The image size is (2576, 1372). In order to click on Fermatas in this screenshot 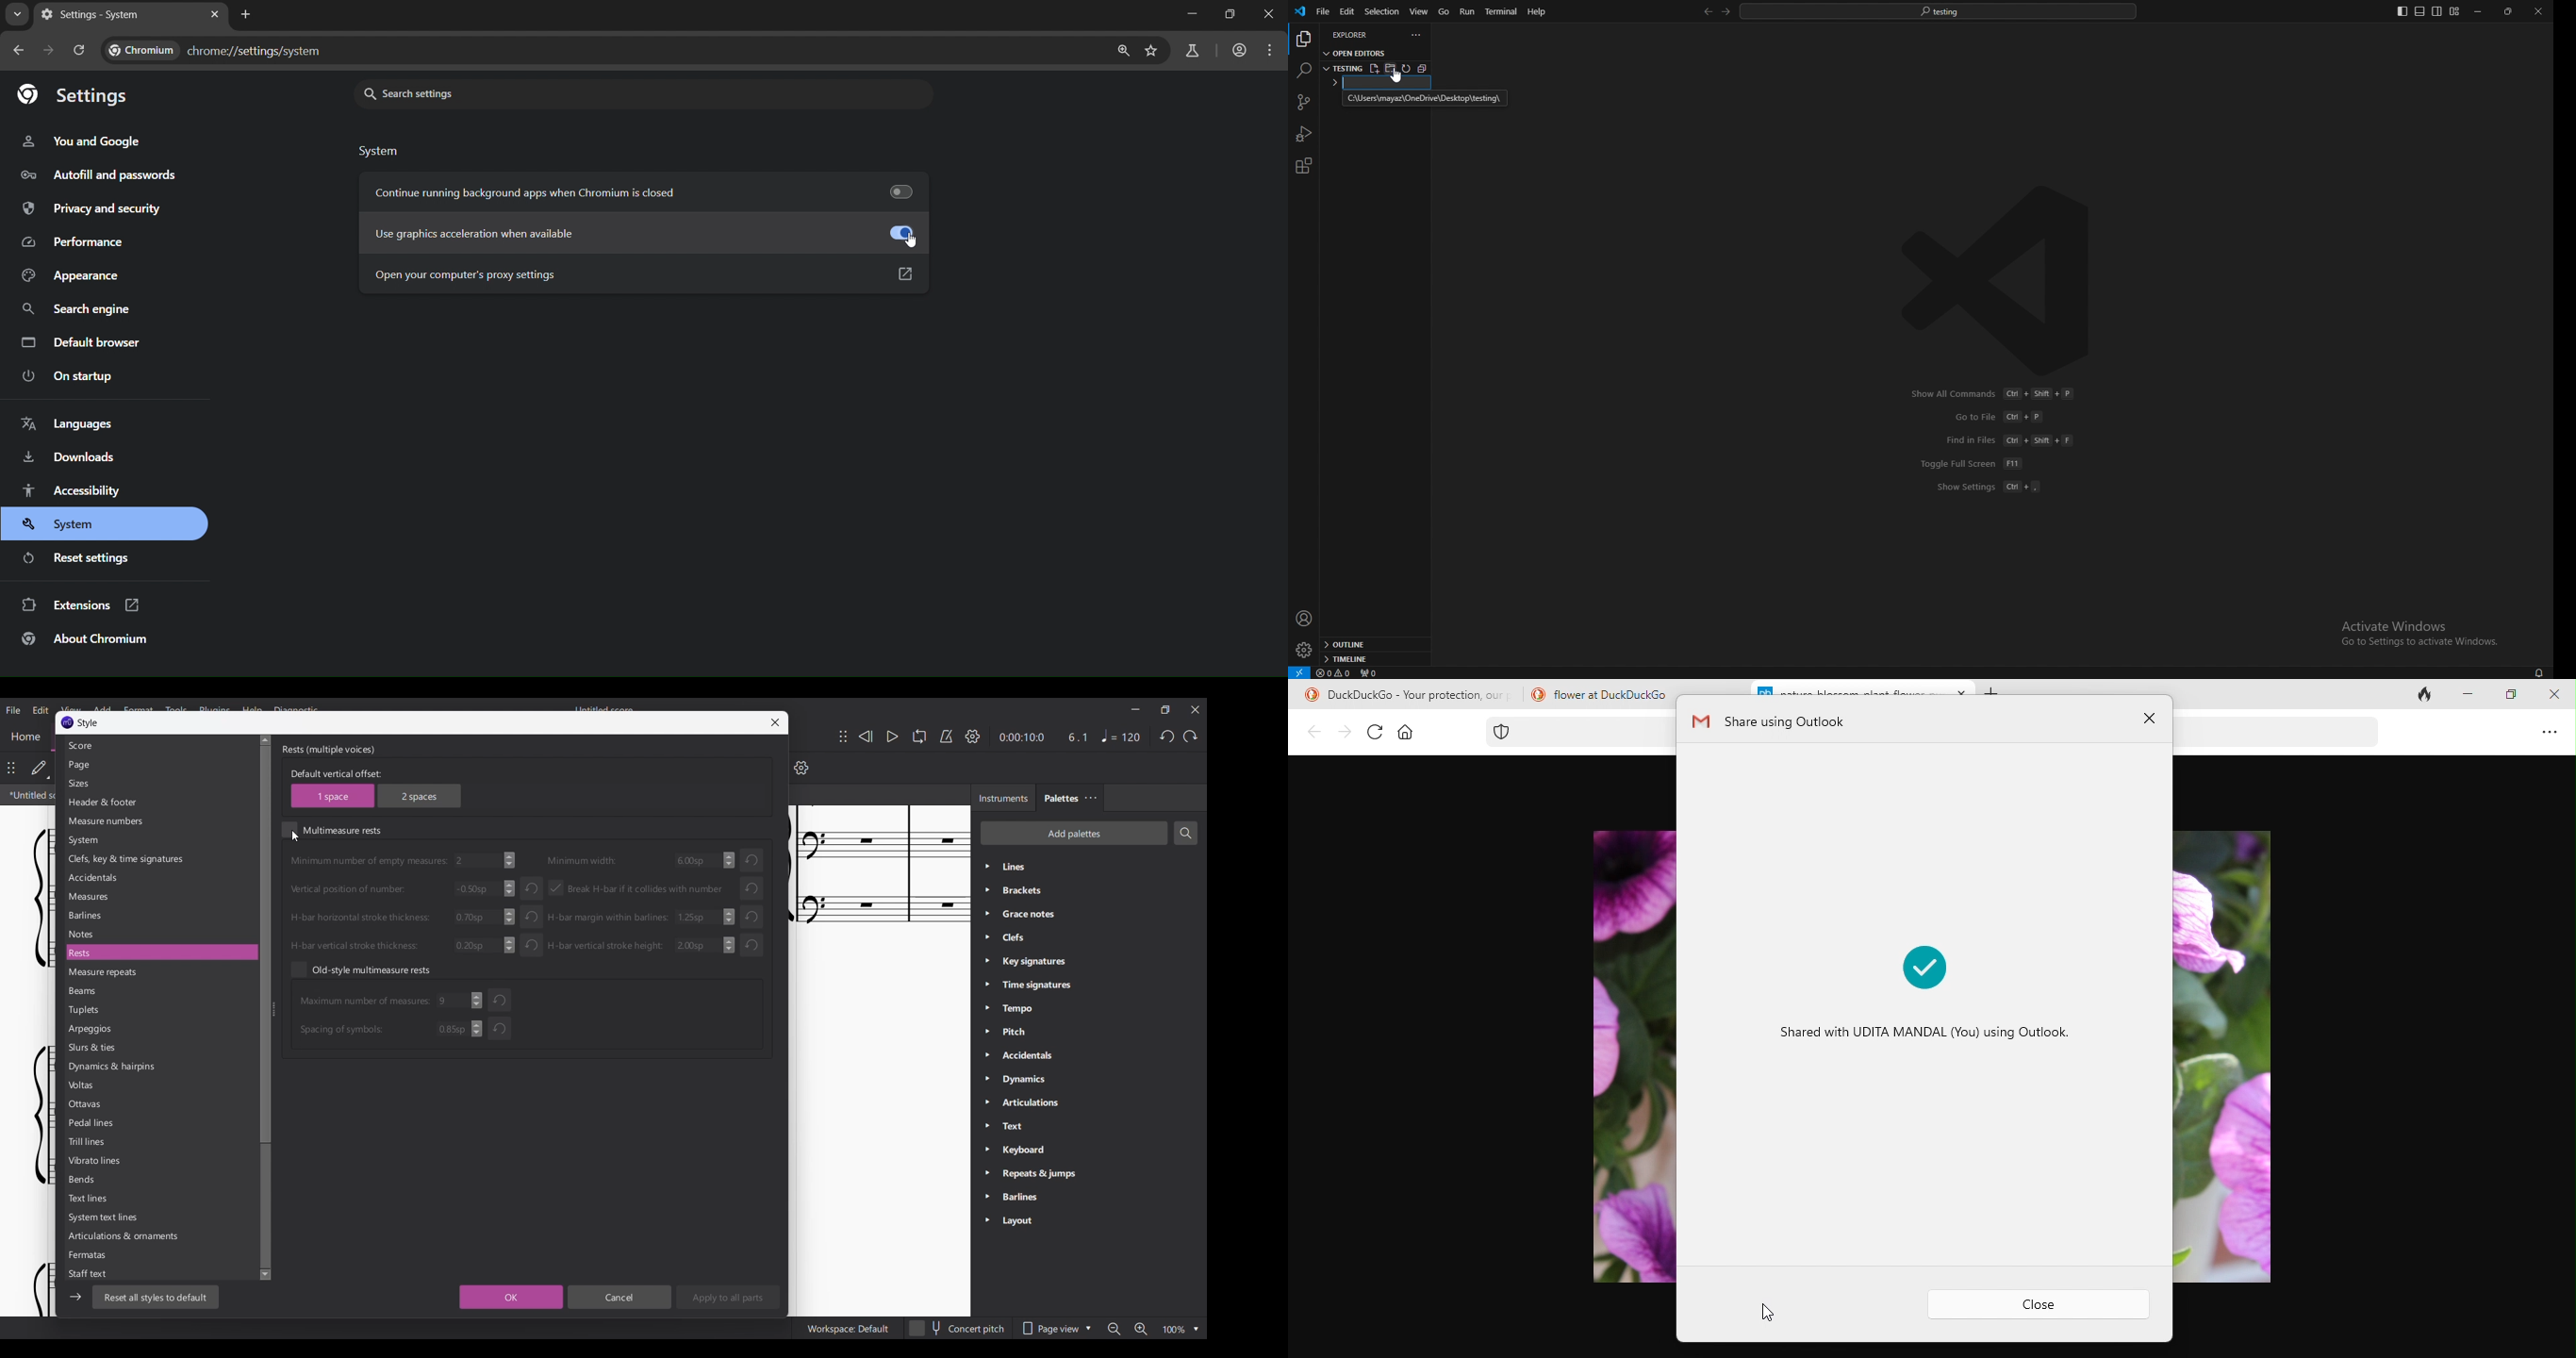, I will do `click(159, 1256)`.